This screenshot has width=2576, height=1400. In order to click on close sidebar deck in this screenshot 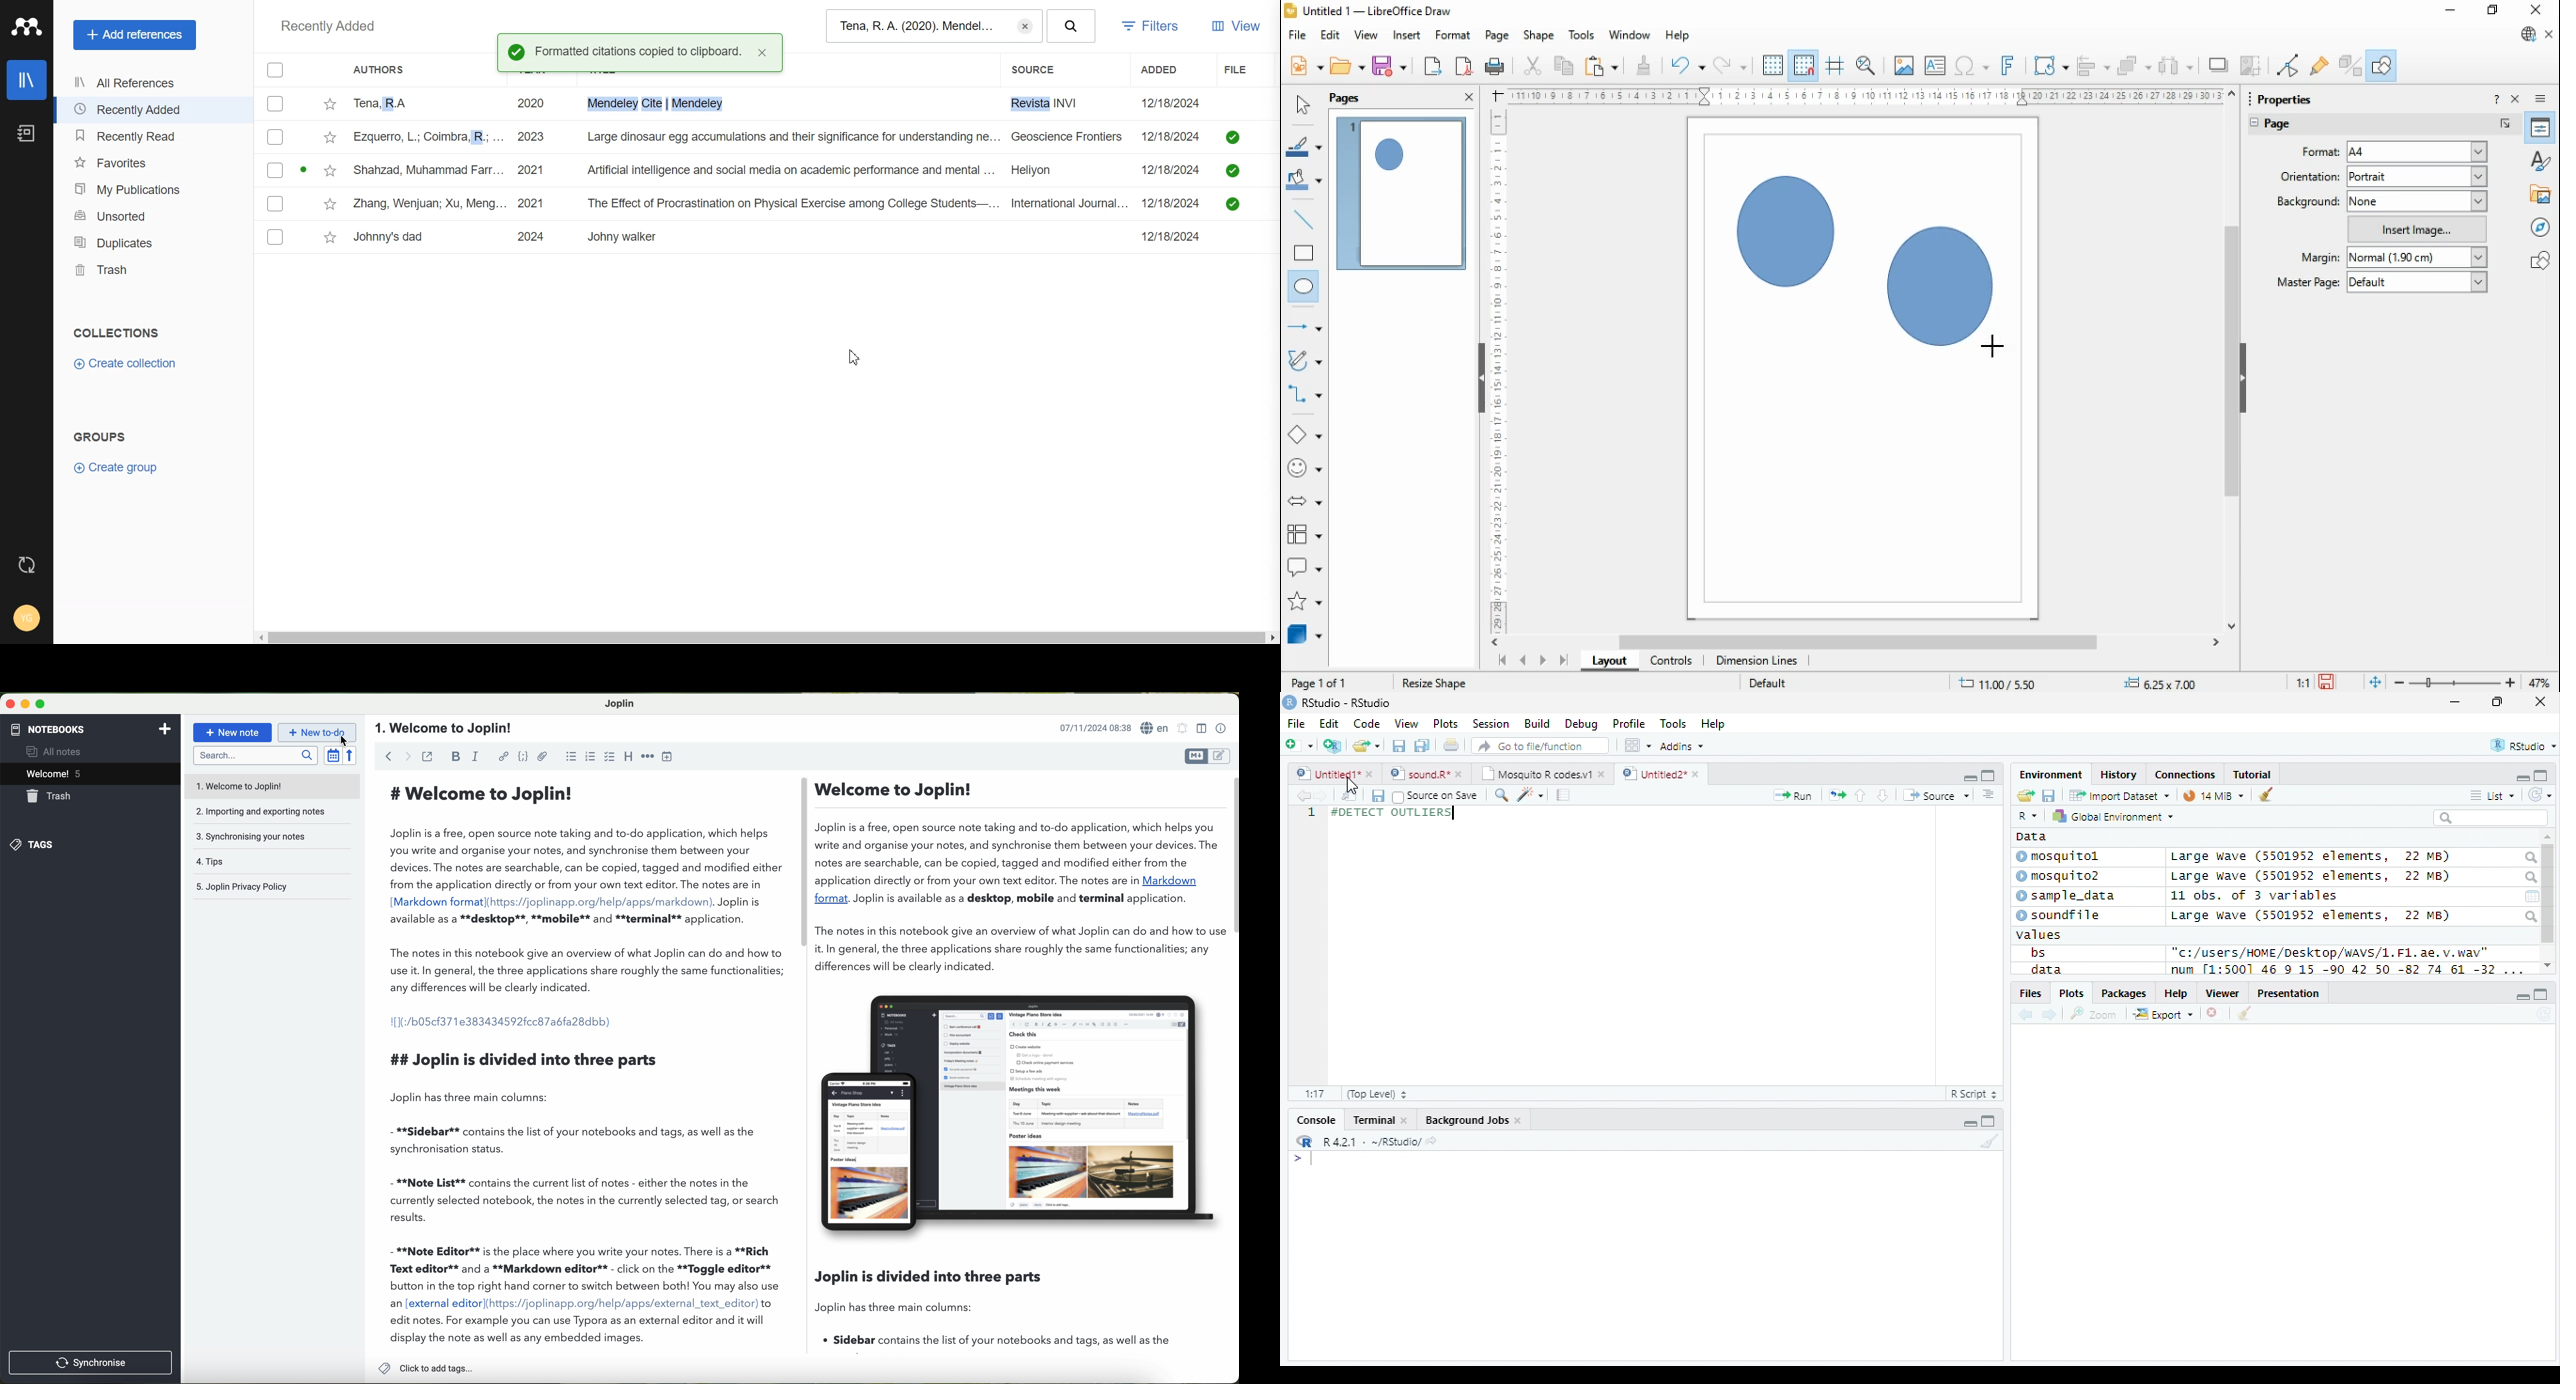, I will do `click(2517, 98)`.